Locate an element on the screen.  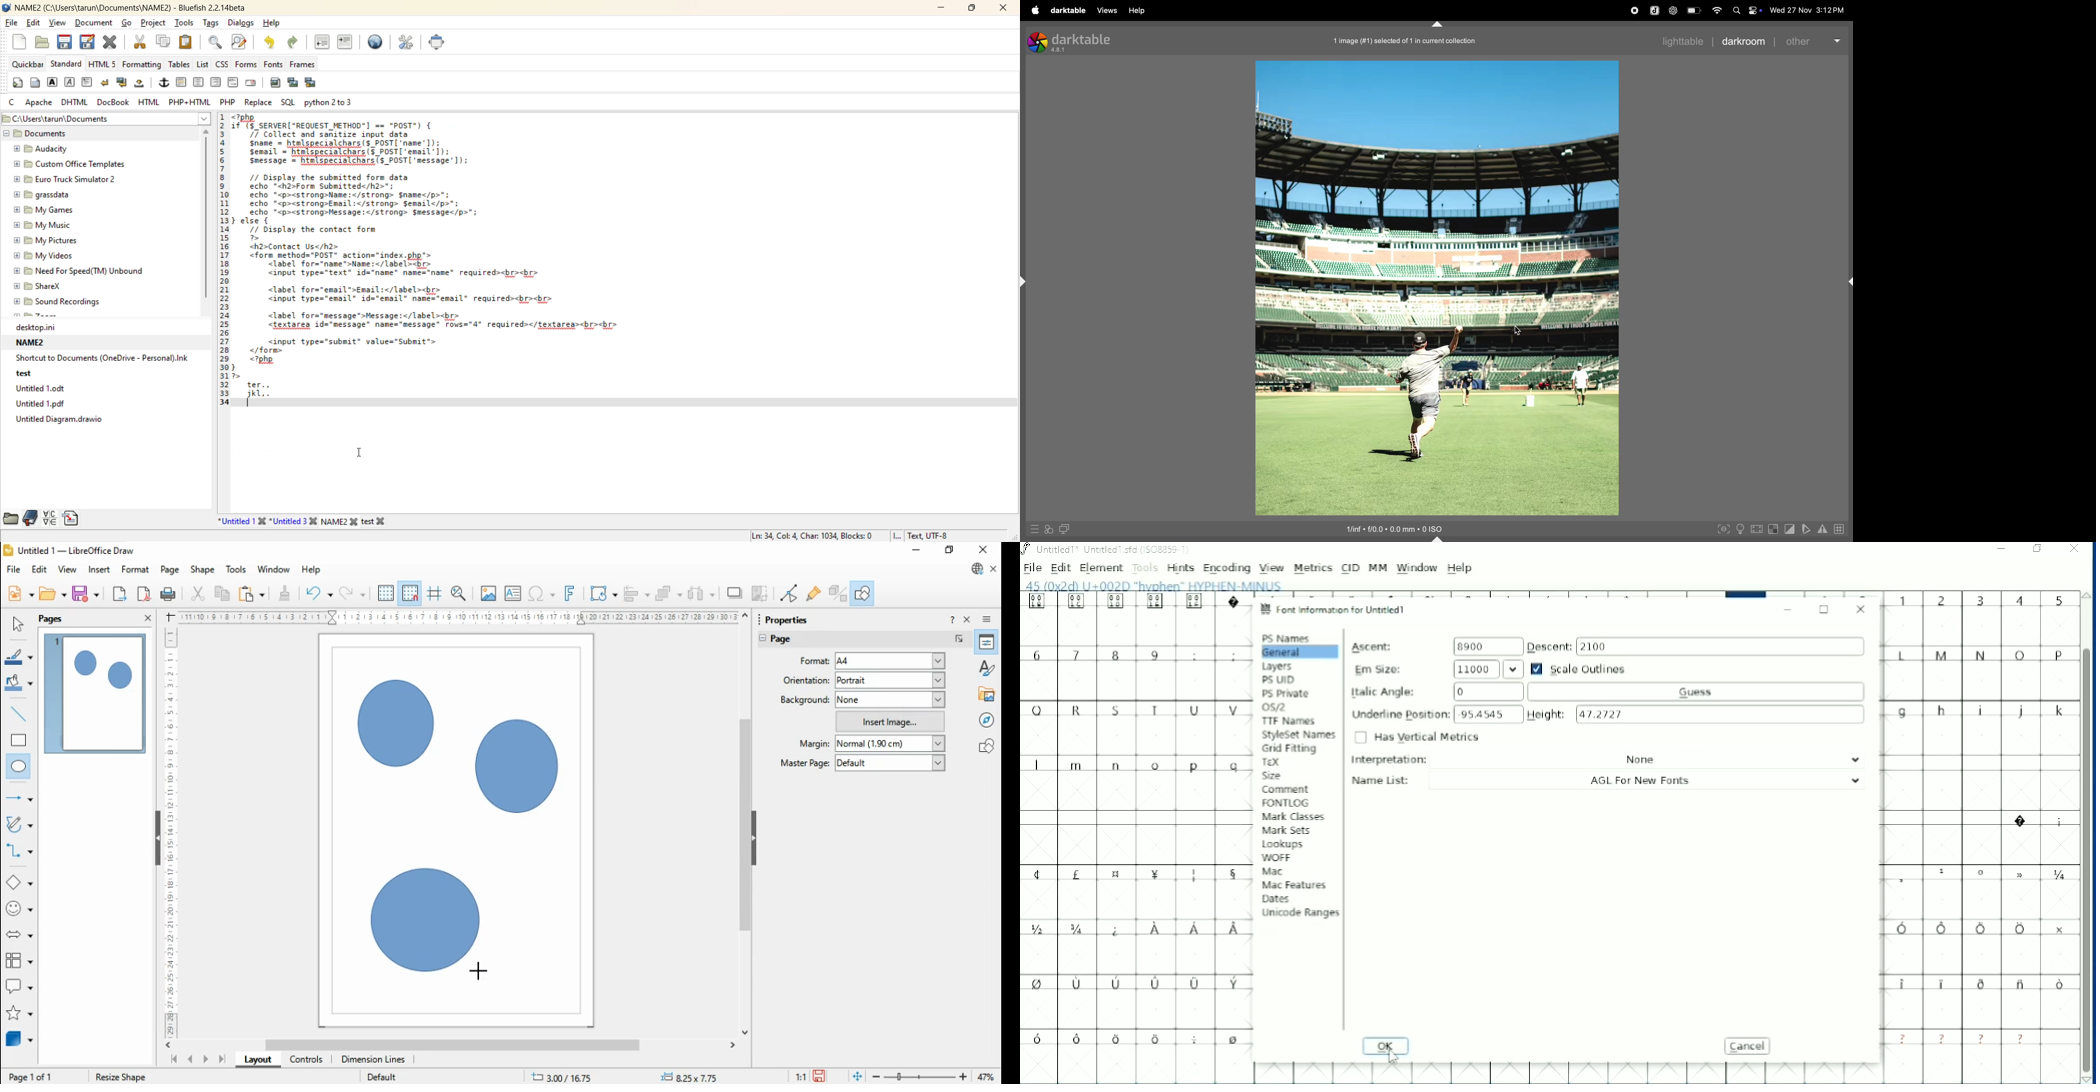
3D Objects is located at coordinates (18, 1039).